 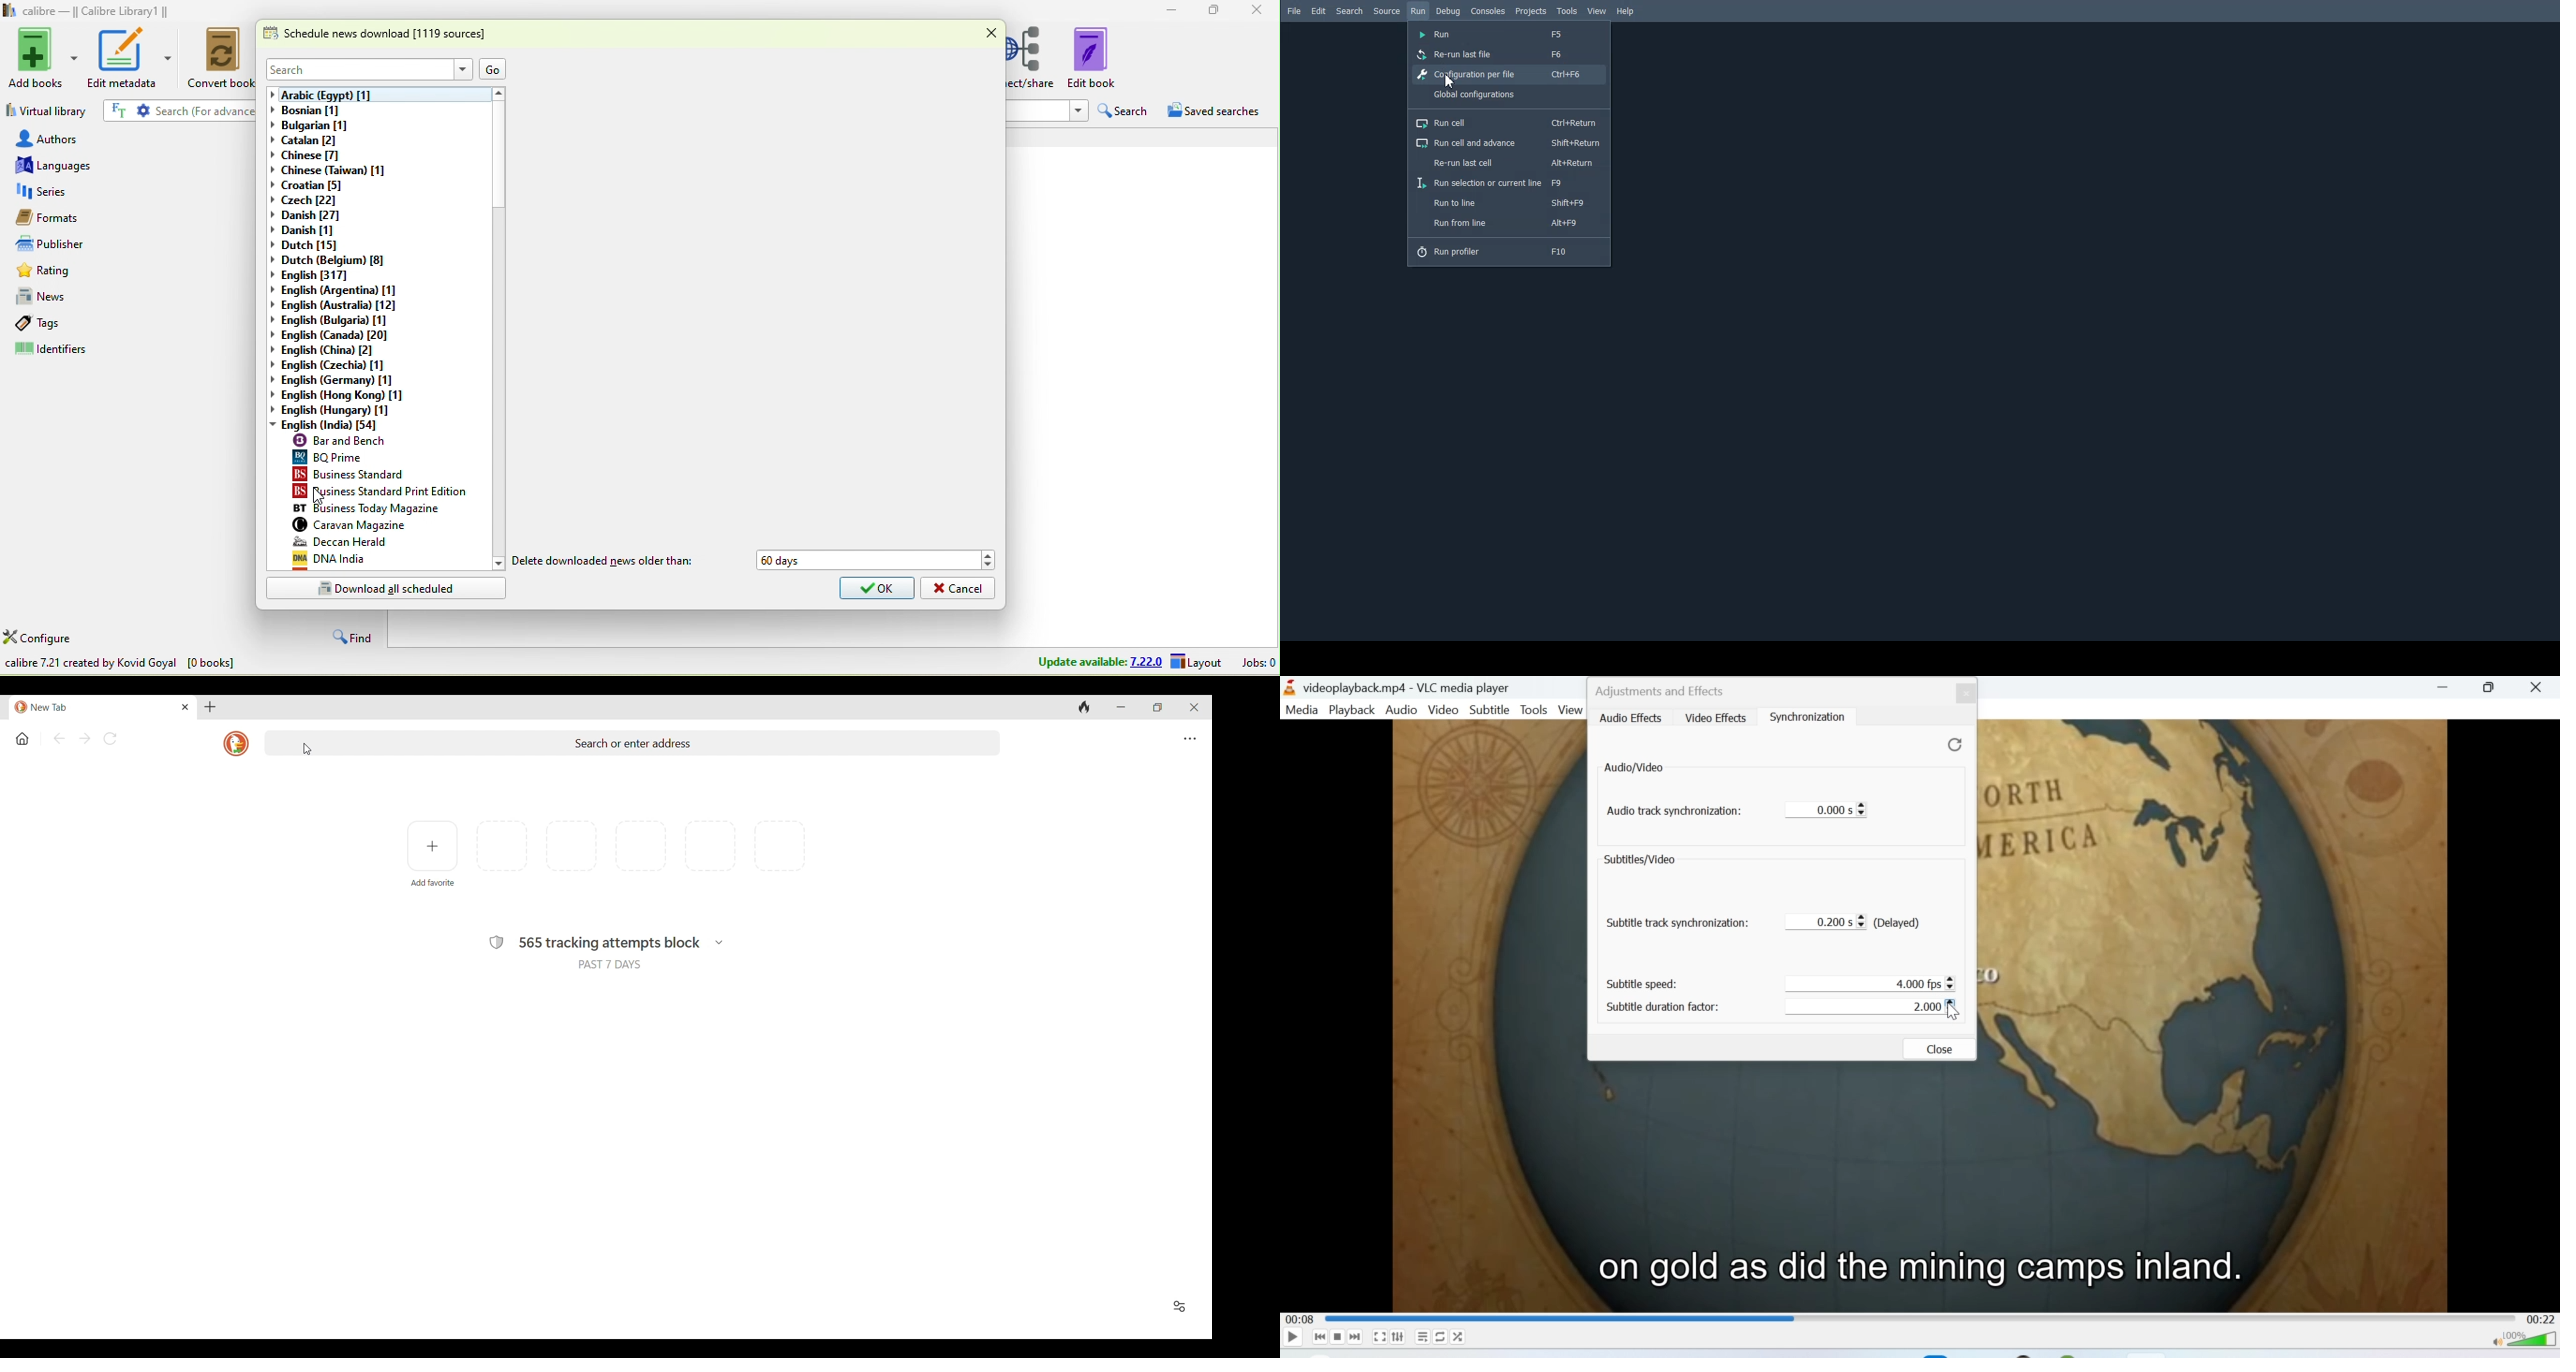 What do you see at coordinates (1870, 924) in the screenshot?
I see `0.200 s (Delayed)` at bounding box center [1870, 924].